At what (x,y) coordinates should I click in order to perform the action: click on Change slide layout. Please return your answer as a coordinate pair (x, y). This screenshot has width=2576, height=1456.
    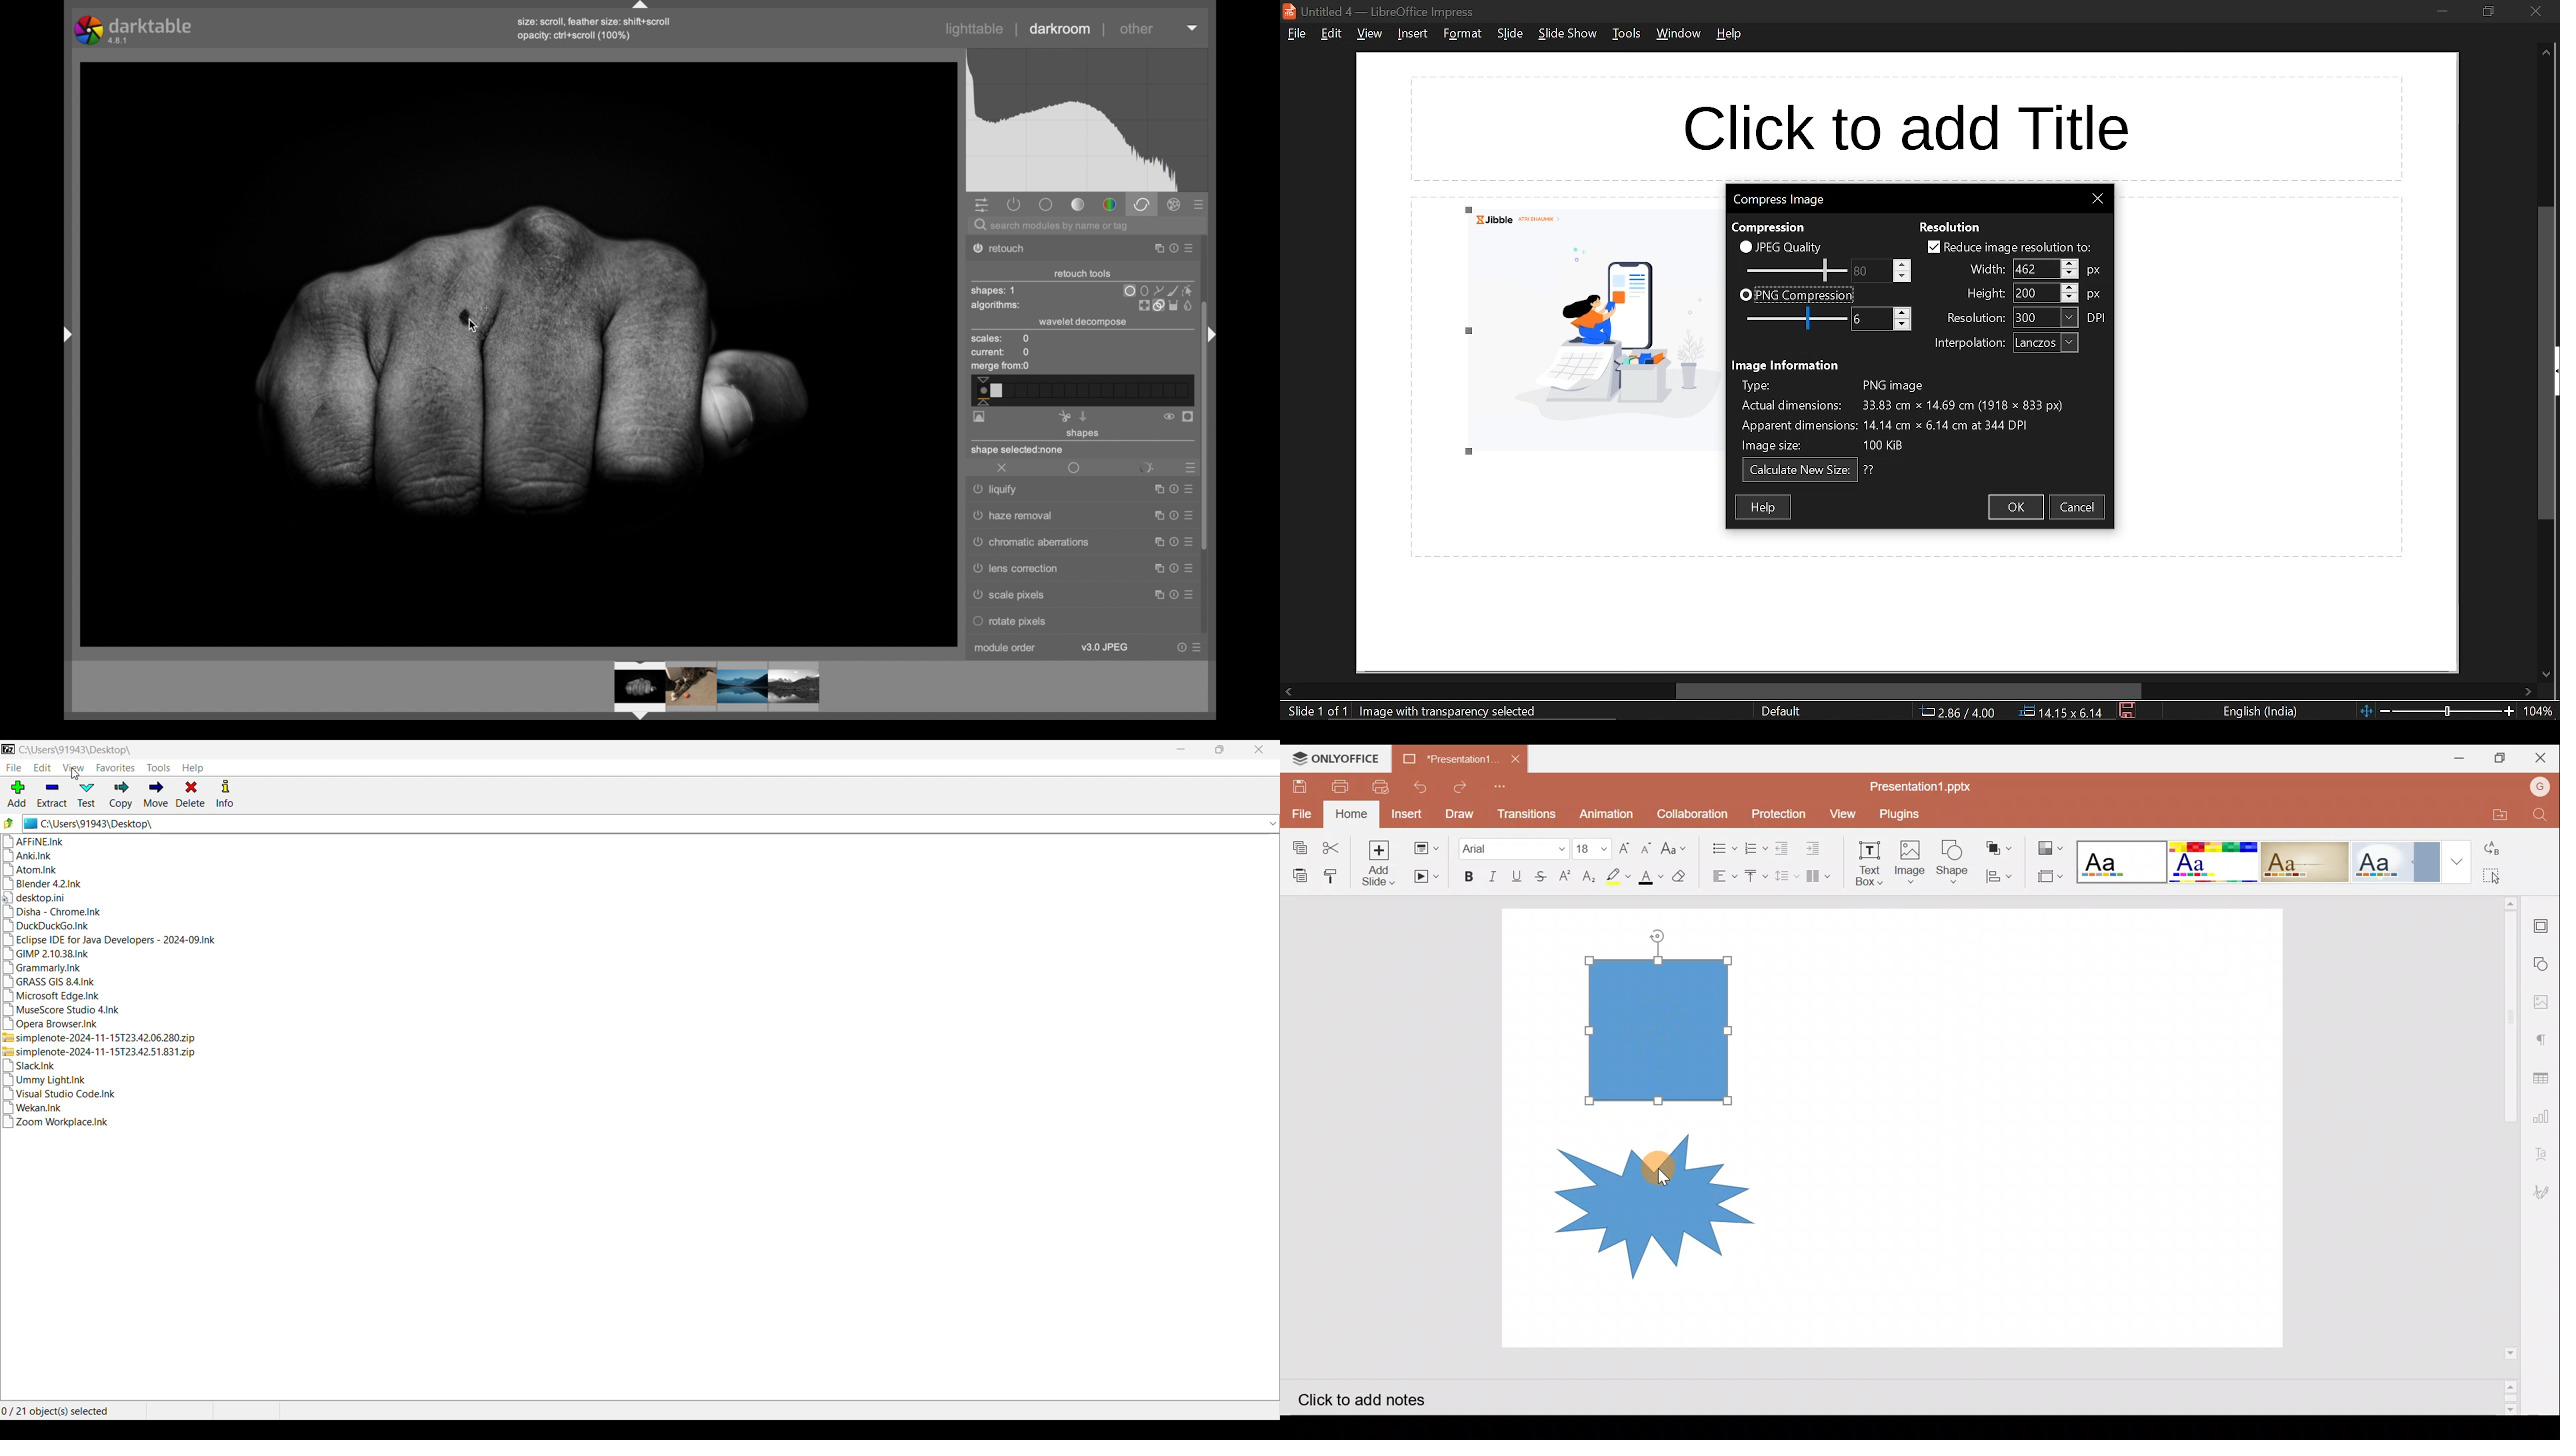
    Looking at the image, I should click on (1426, 847).